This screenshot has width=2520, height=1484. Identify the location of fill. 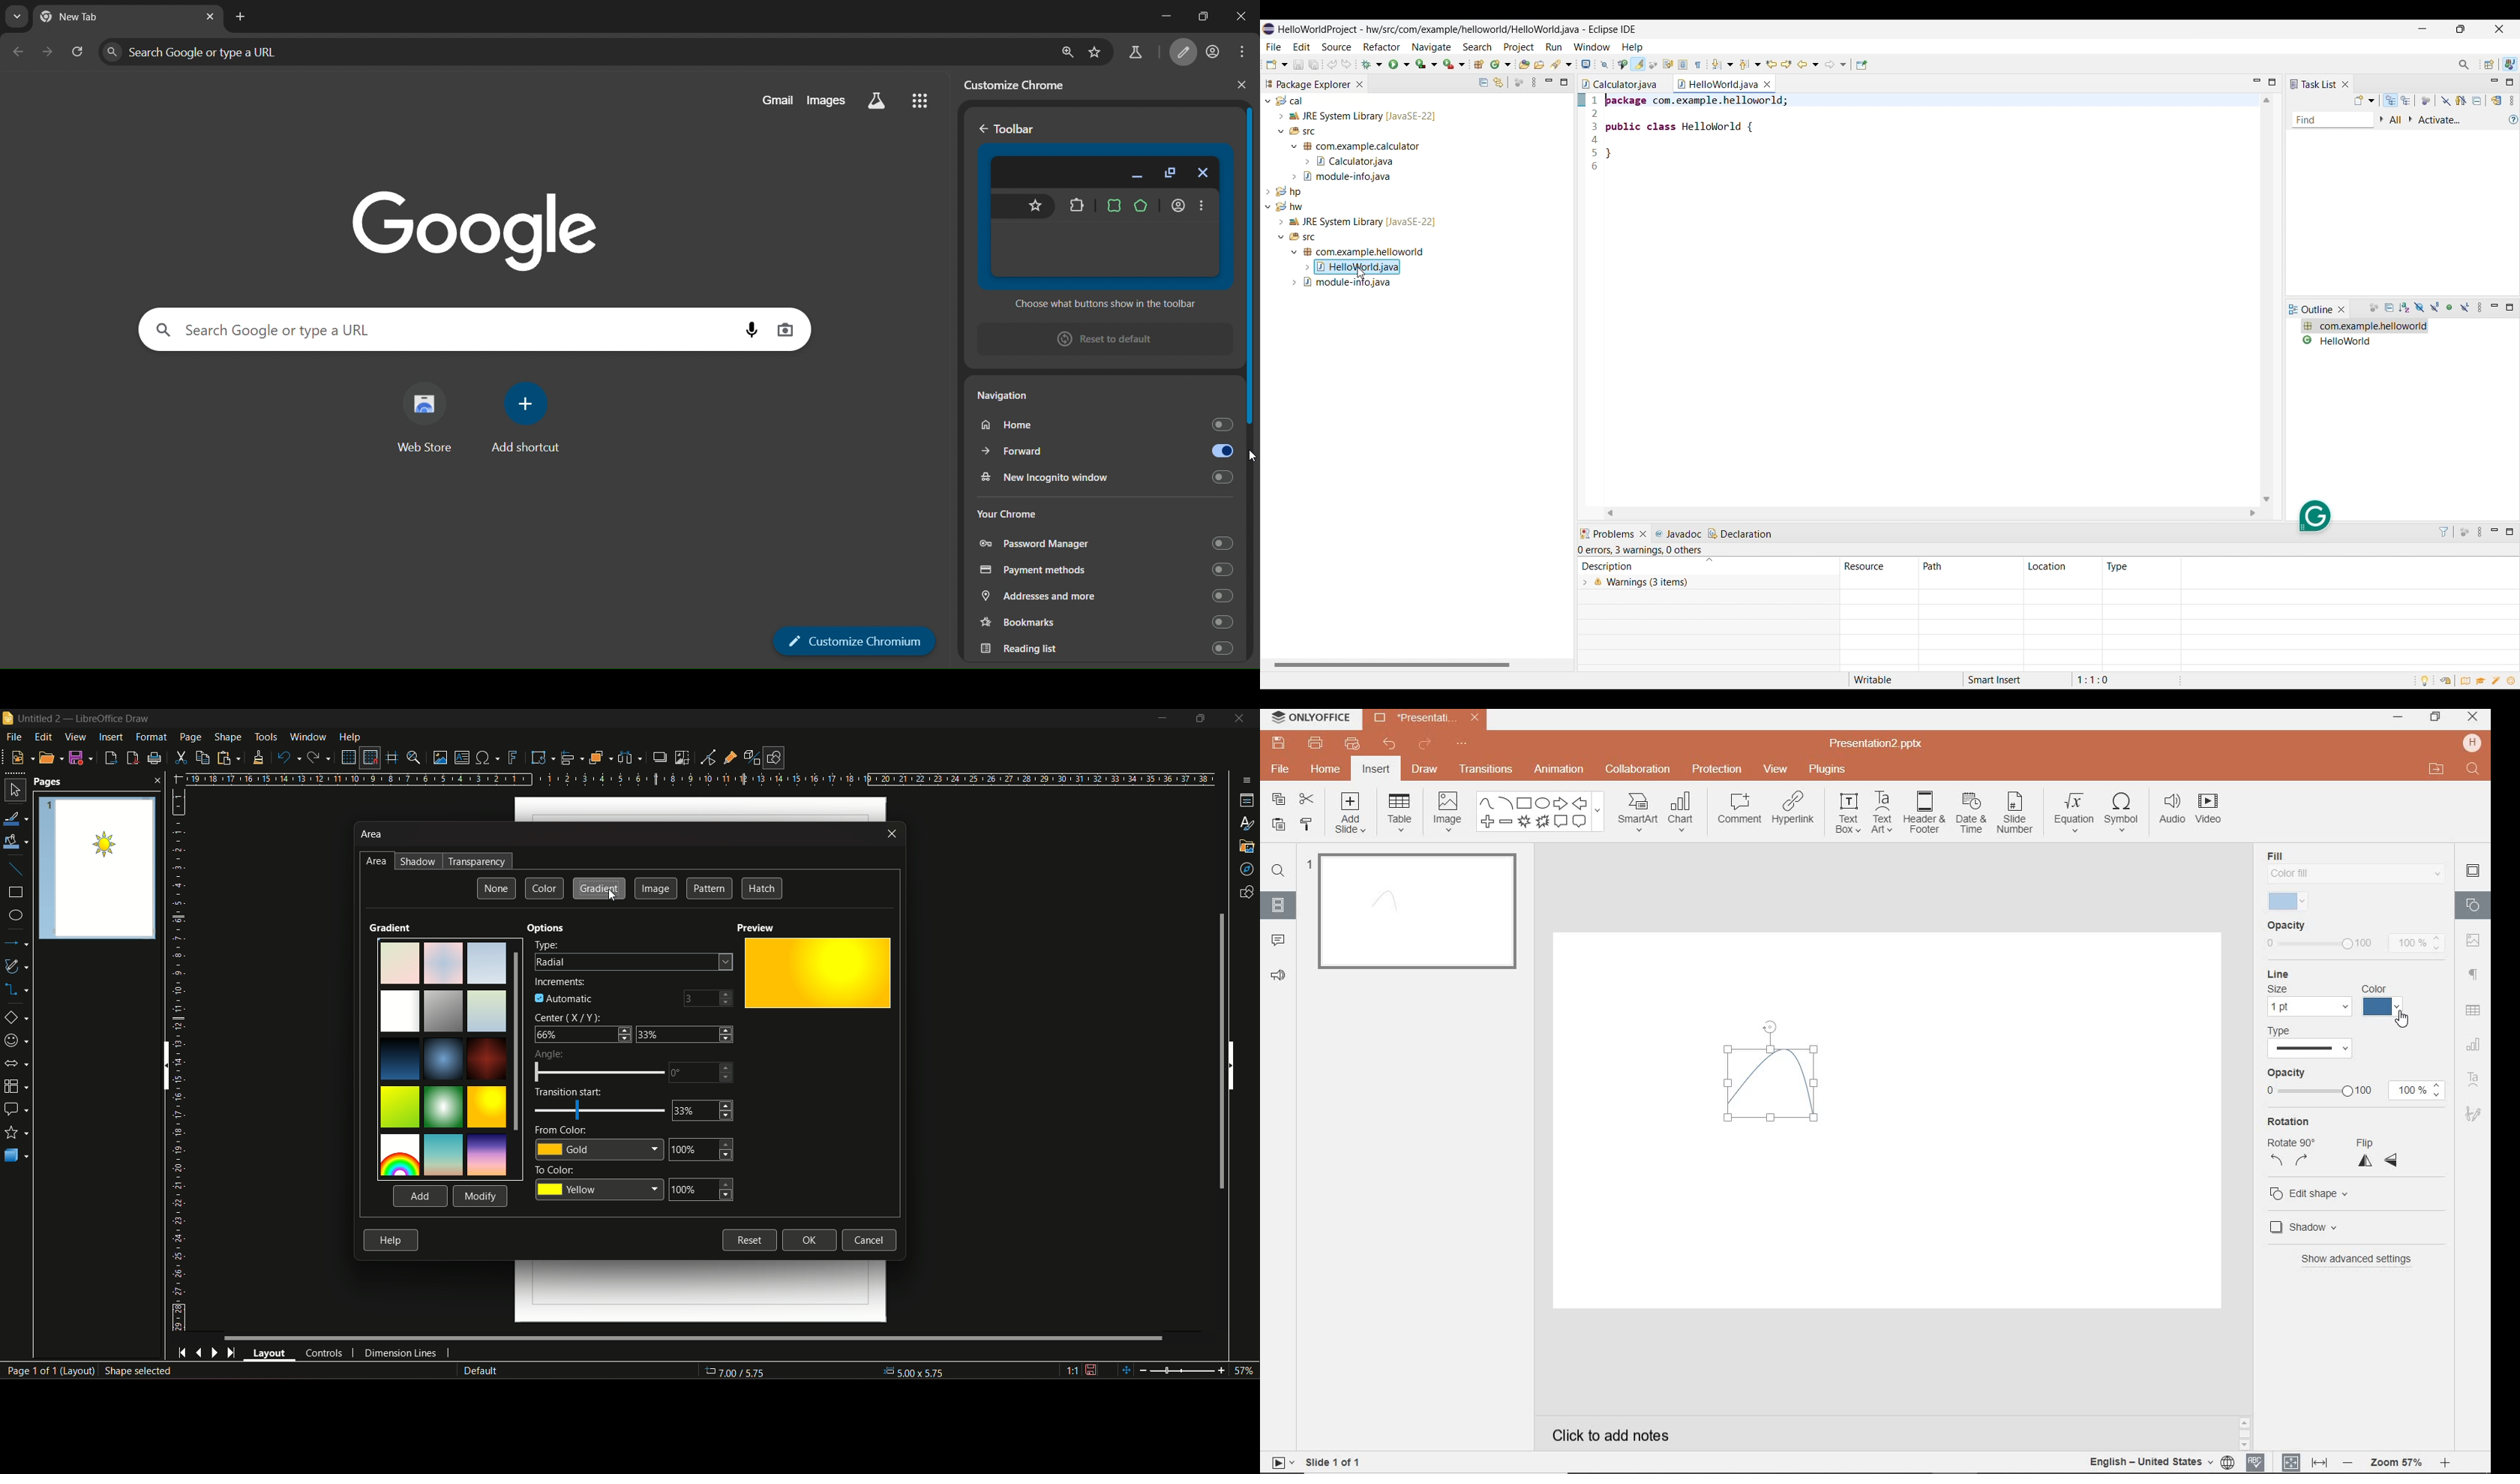
(2358, 867).